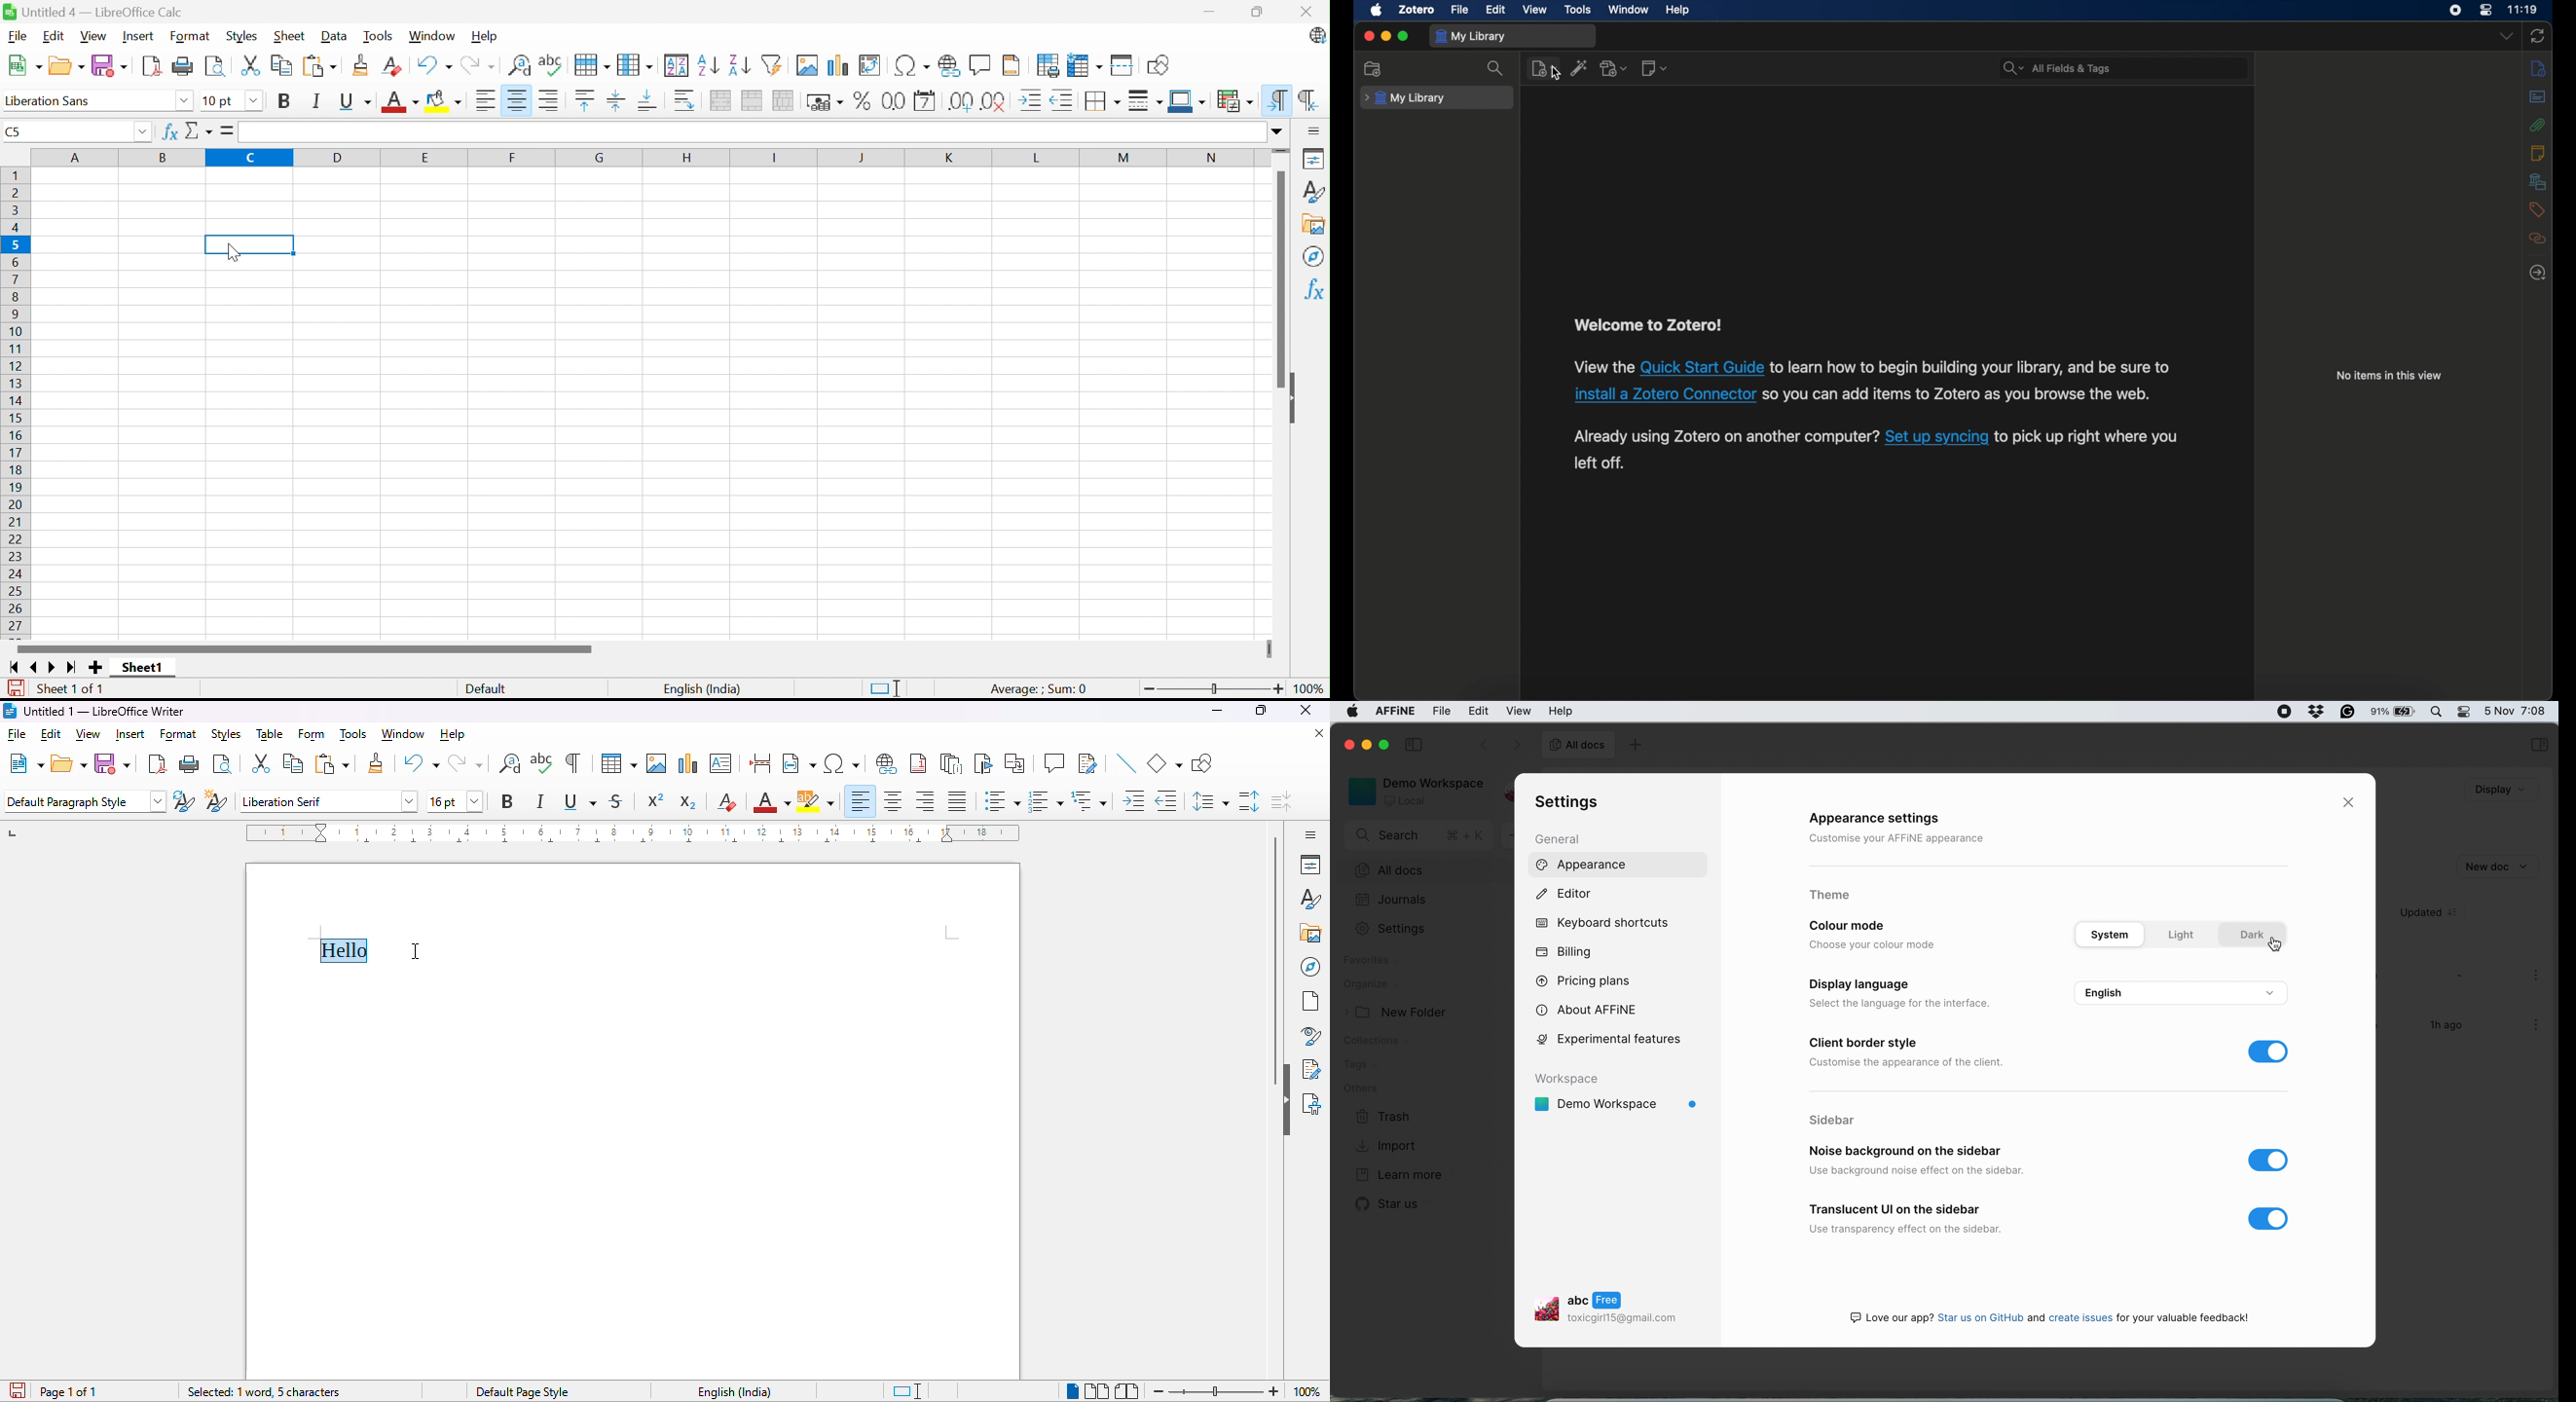 The image size is (2576, 1428). What do you see at coordinates (318, 101) in the screenshot?
I see `Italic` at bounding box center [318, 101].